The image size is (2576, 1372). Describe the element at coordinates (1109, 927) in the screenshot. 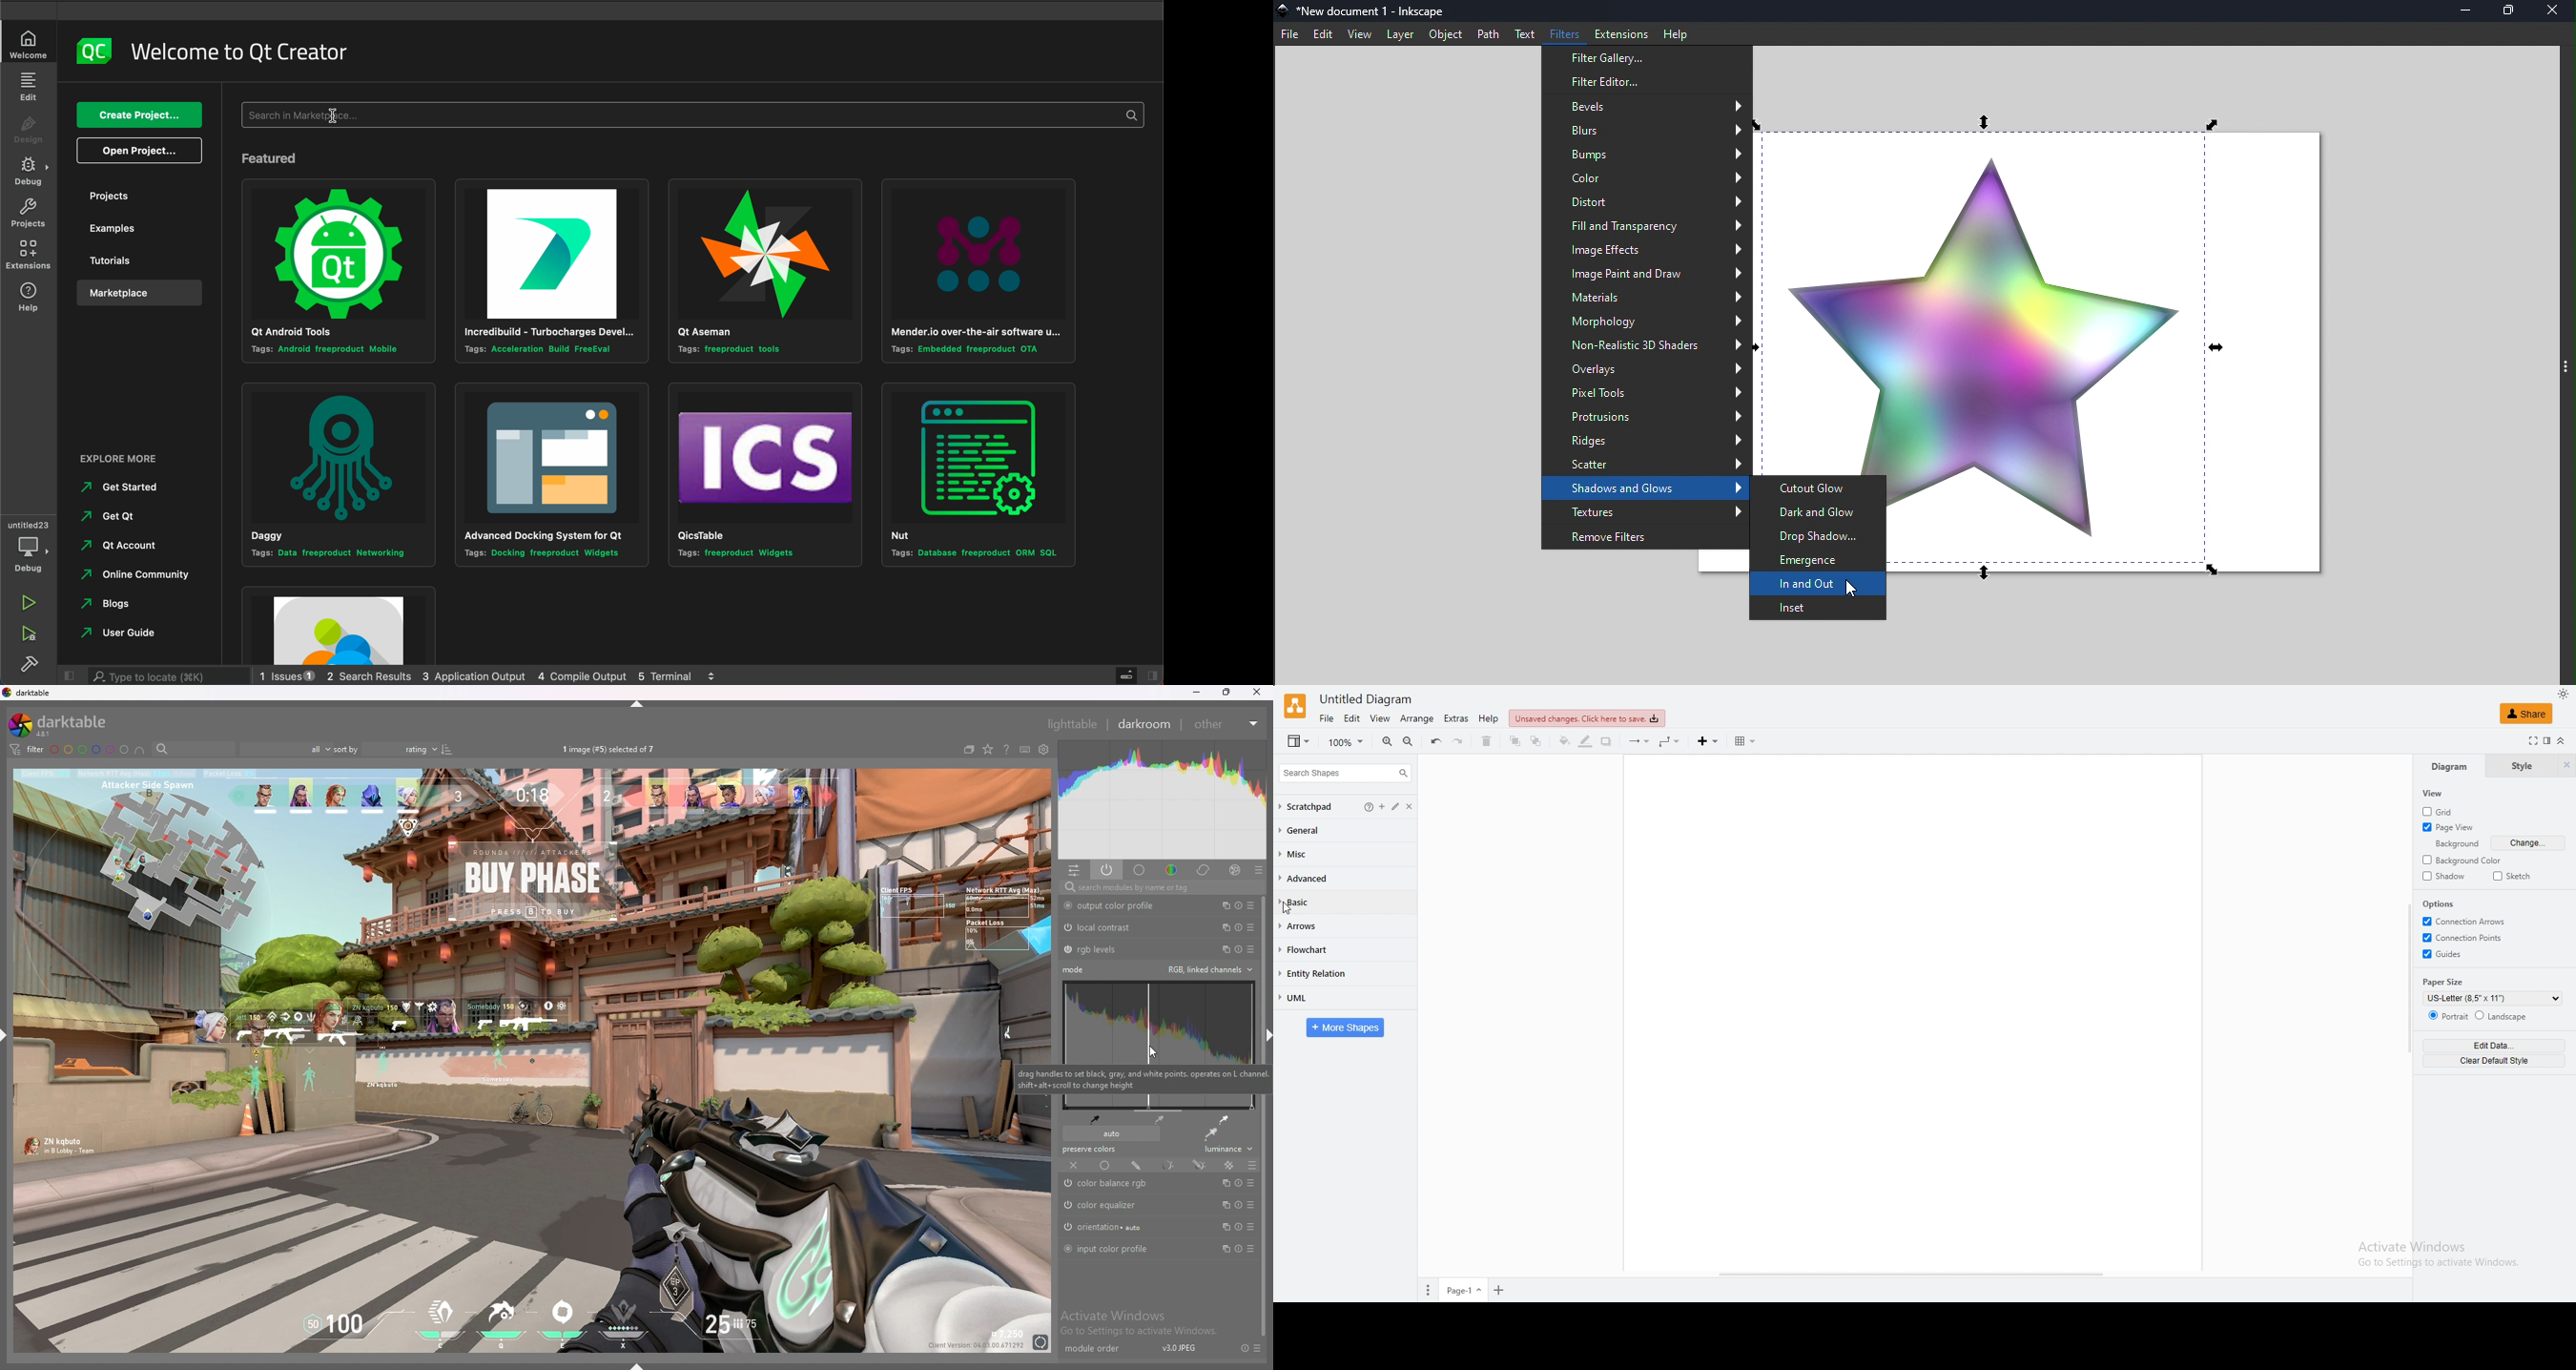

I see `local contrast` at that location.